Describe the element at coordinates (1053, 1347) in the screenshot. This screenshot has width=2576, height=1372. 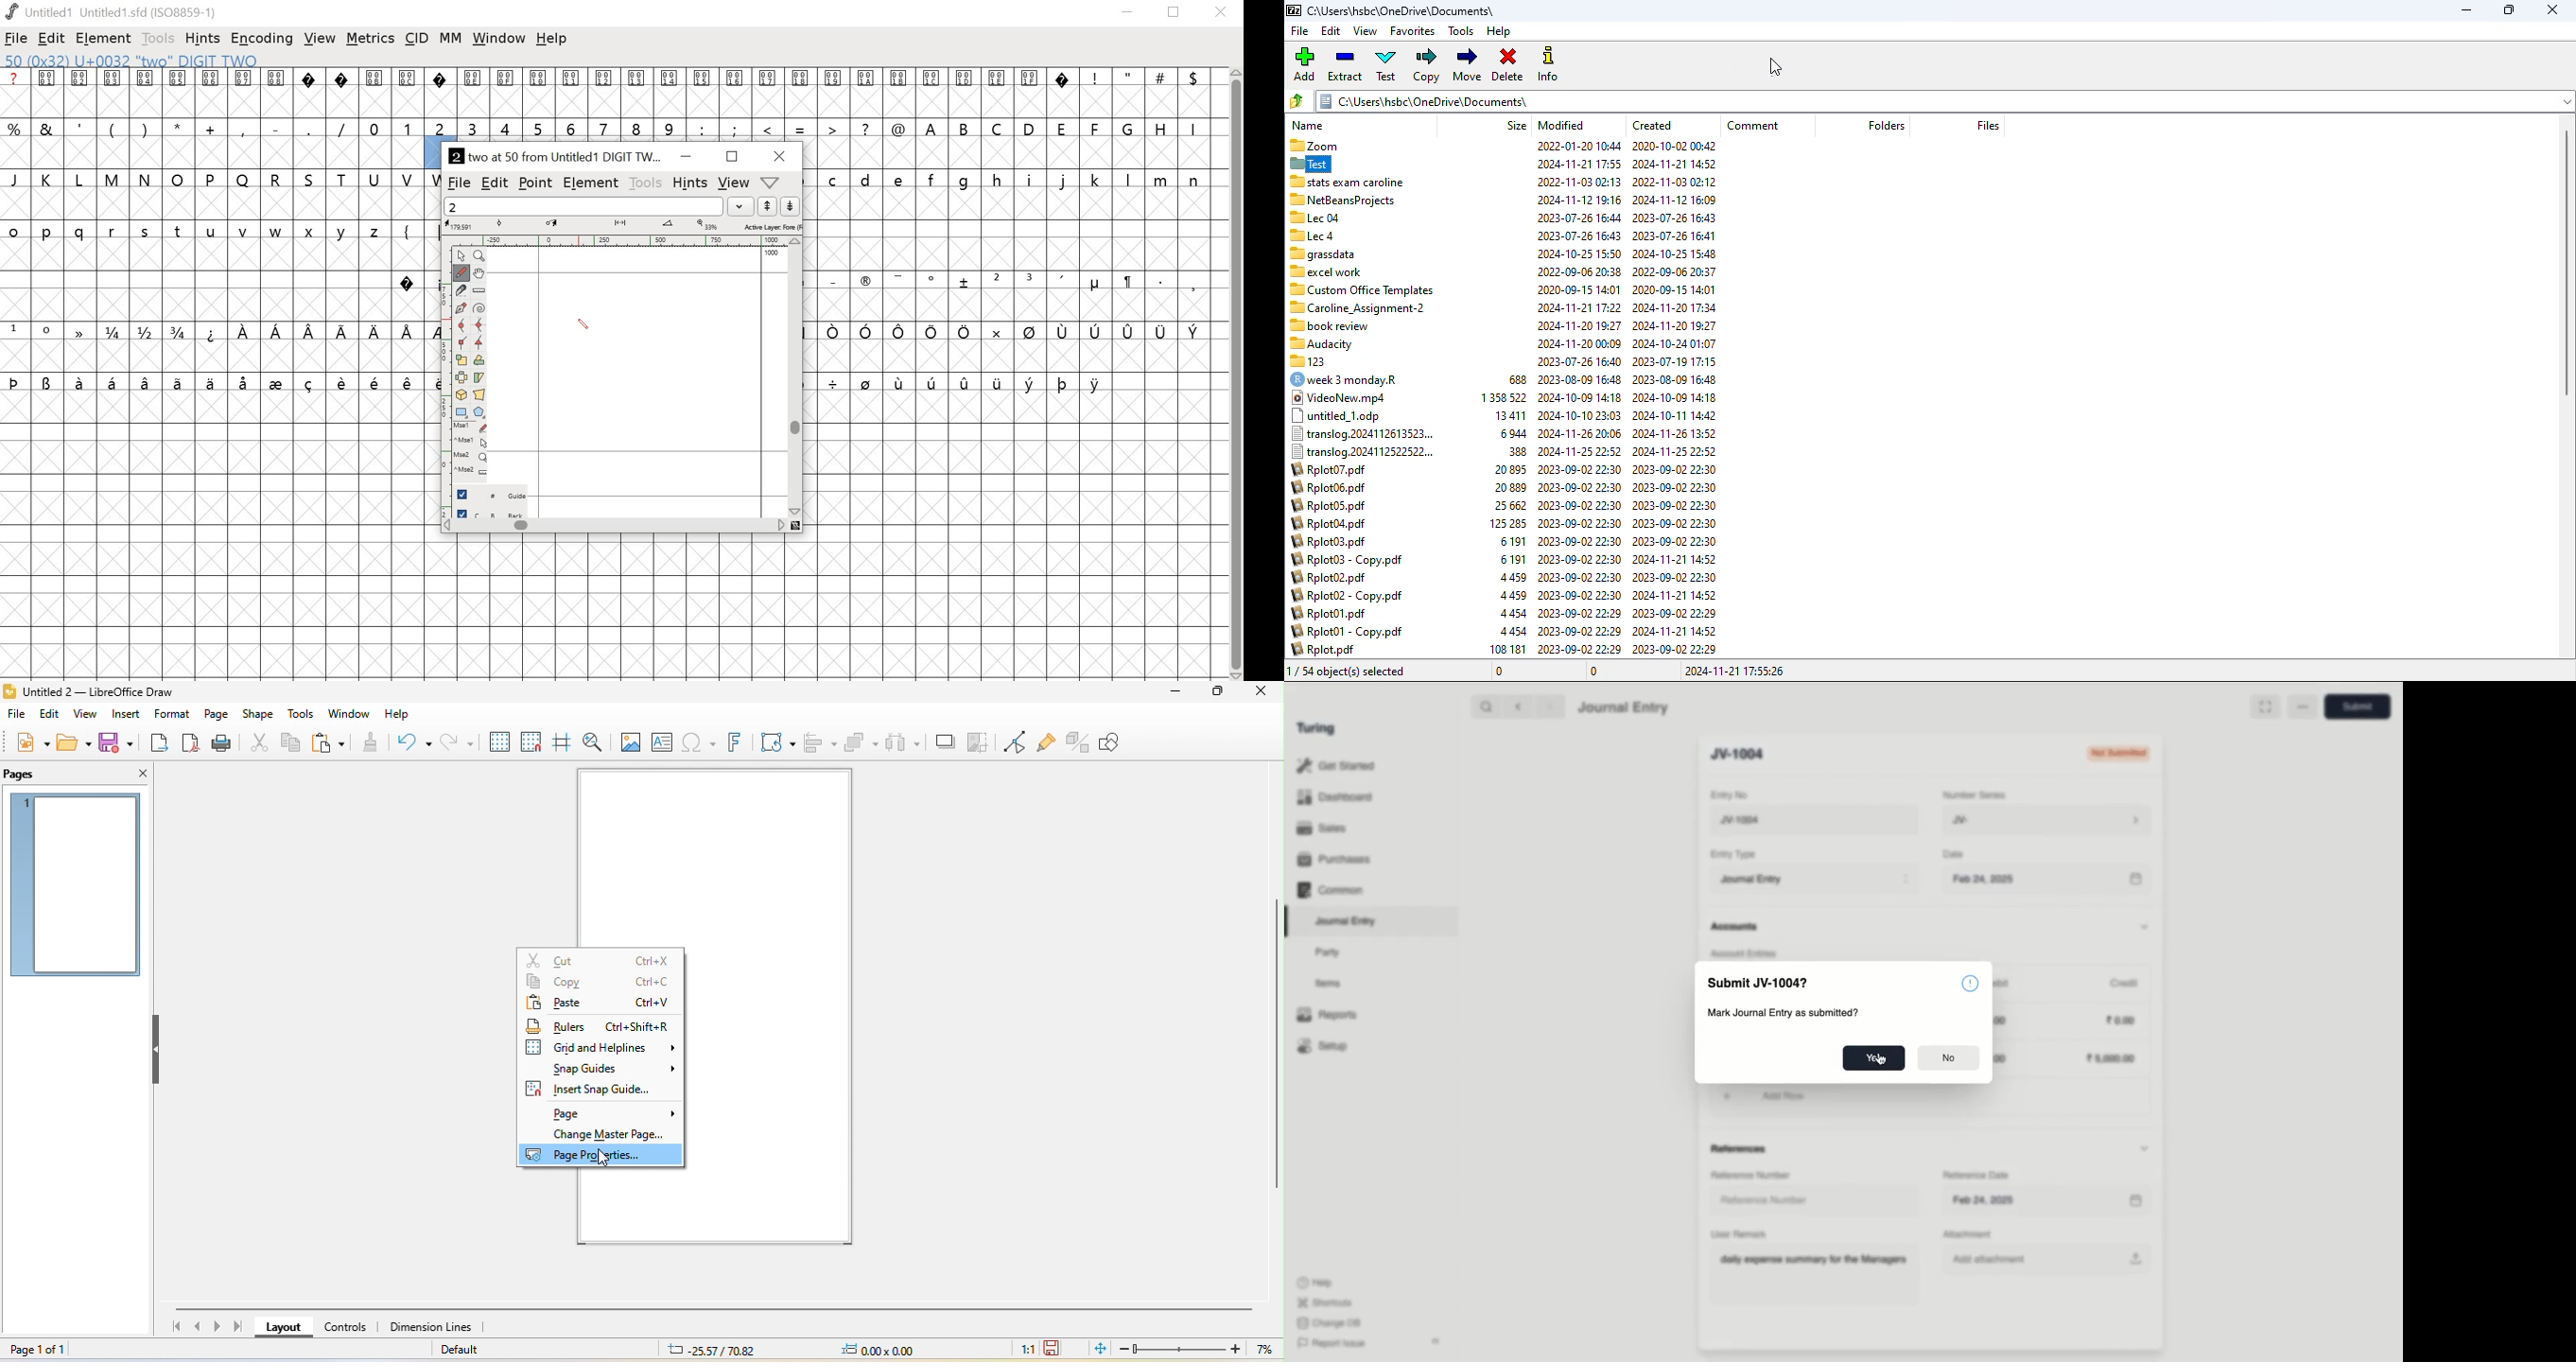
I see `click to save the document` at that location.